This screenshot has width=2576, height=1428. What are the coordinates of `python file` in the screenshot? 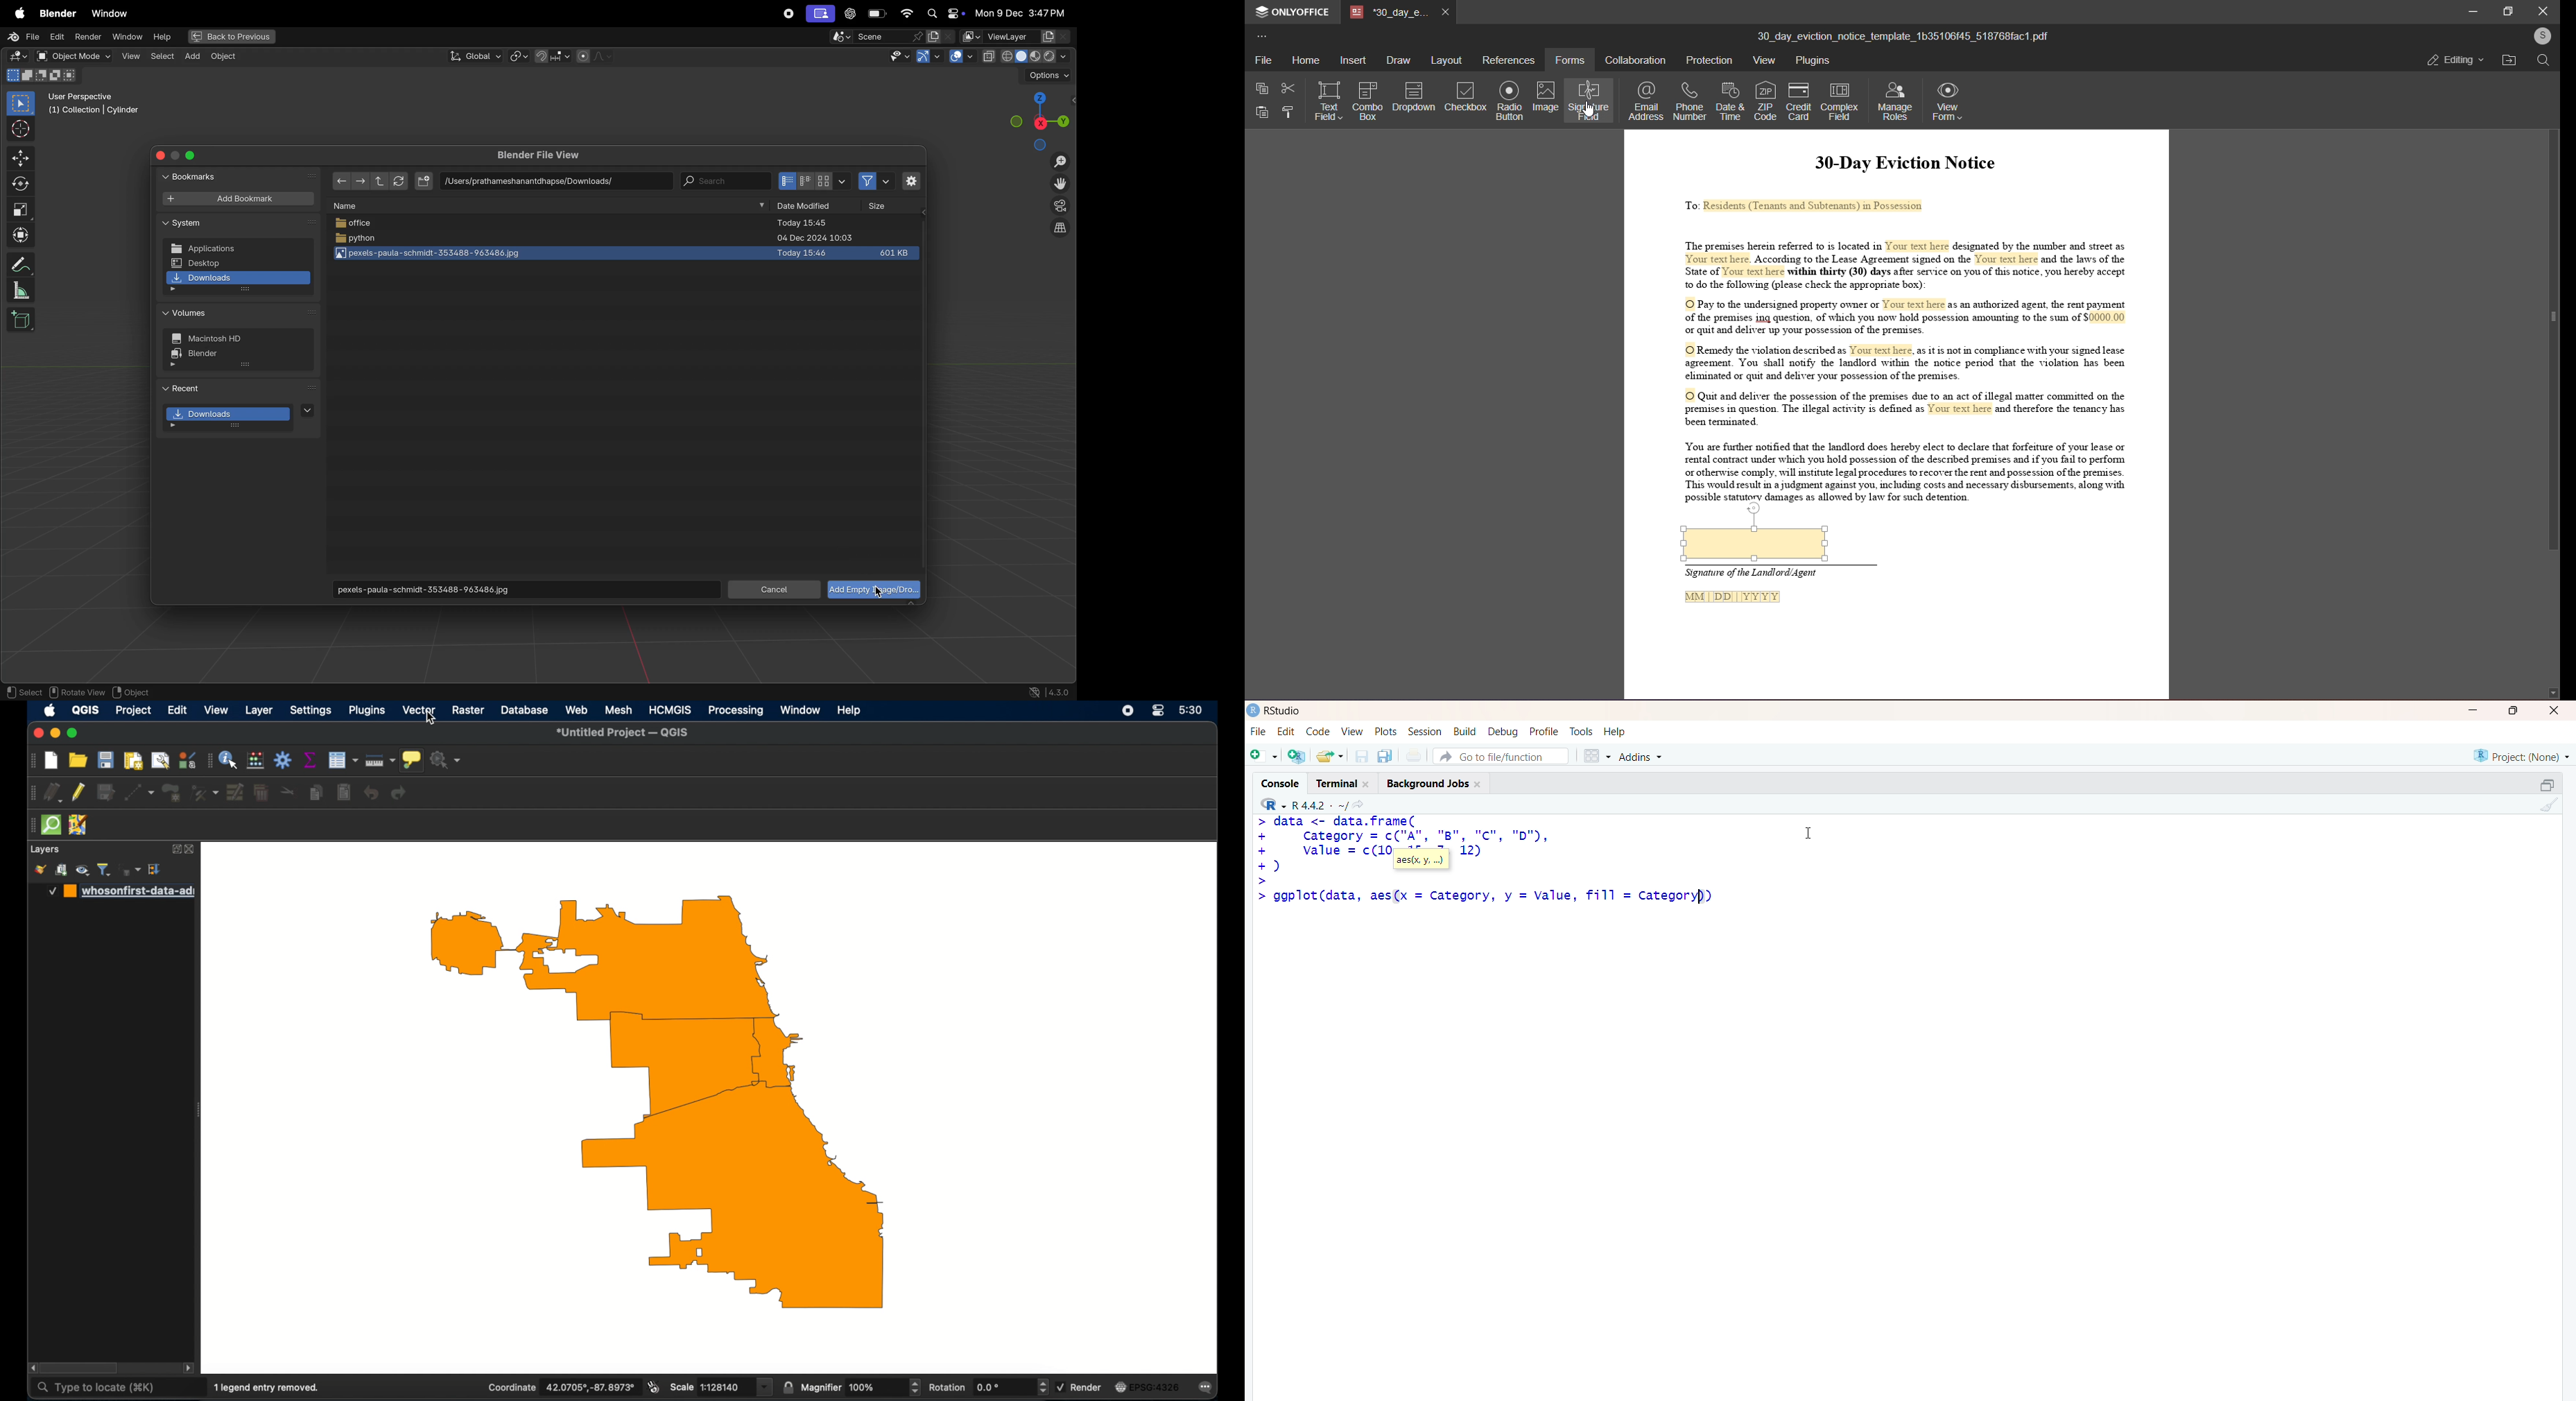 It's located at (626, 239).